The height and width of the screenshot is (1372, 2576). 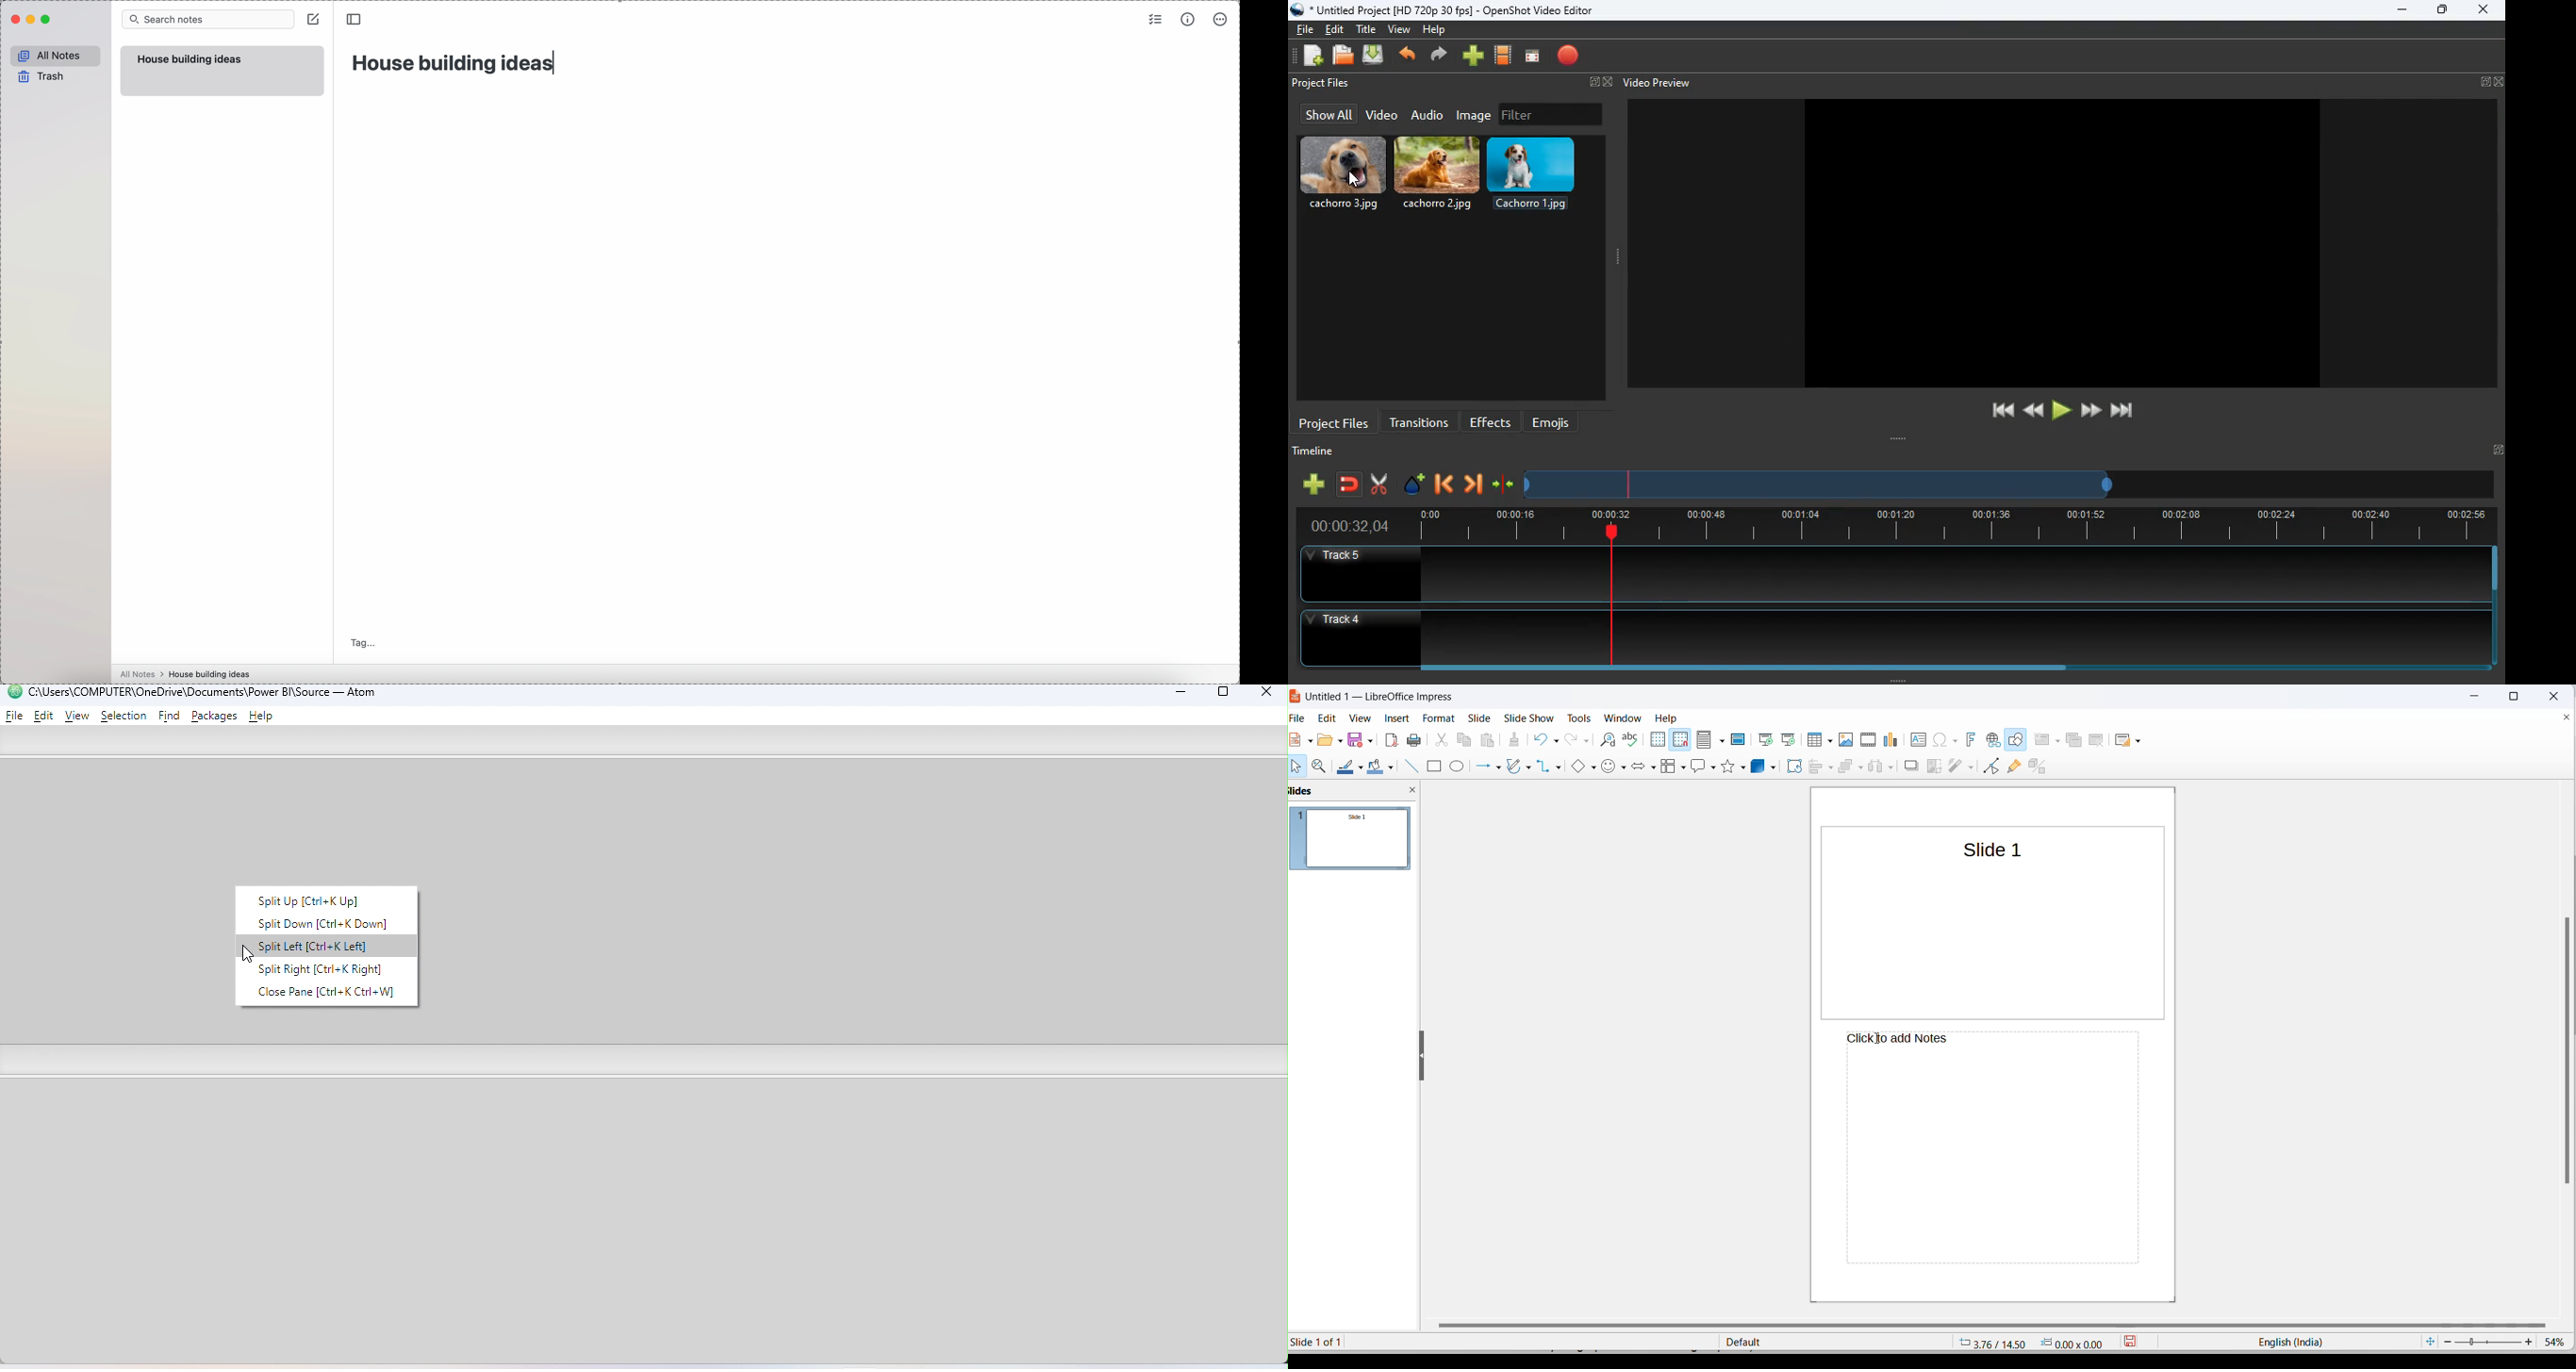 What do you see at coordinates (2140, 740) in the screenshot?
I see `slide layout options` at bounding box center [2140, 740].